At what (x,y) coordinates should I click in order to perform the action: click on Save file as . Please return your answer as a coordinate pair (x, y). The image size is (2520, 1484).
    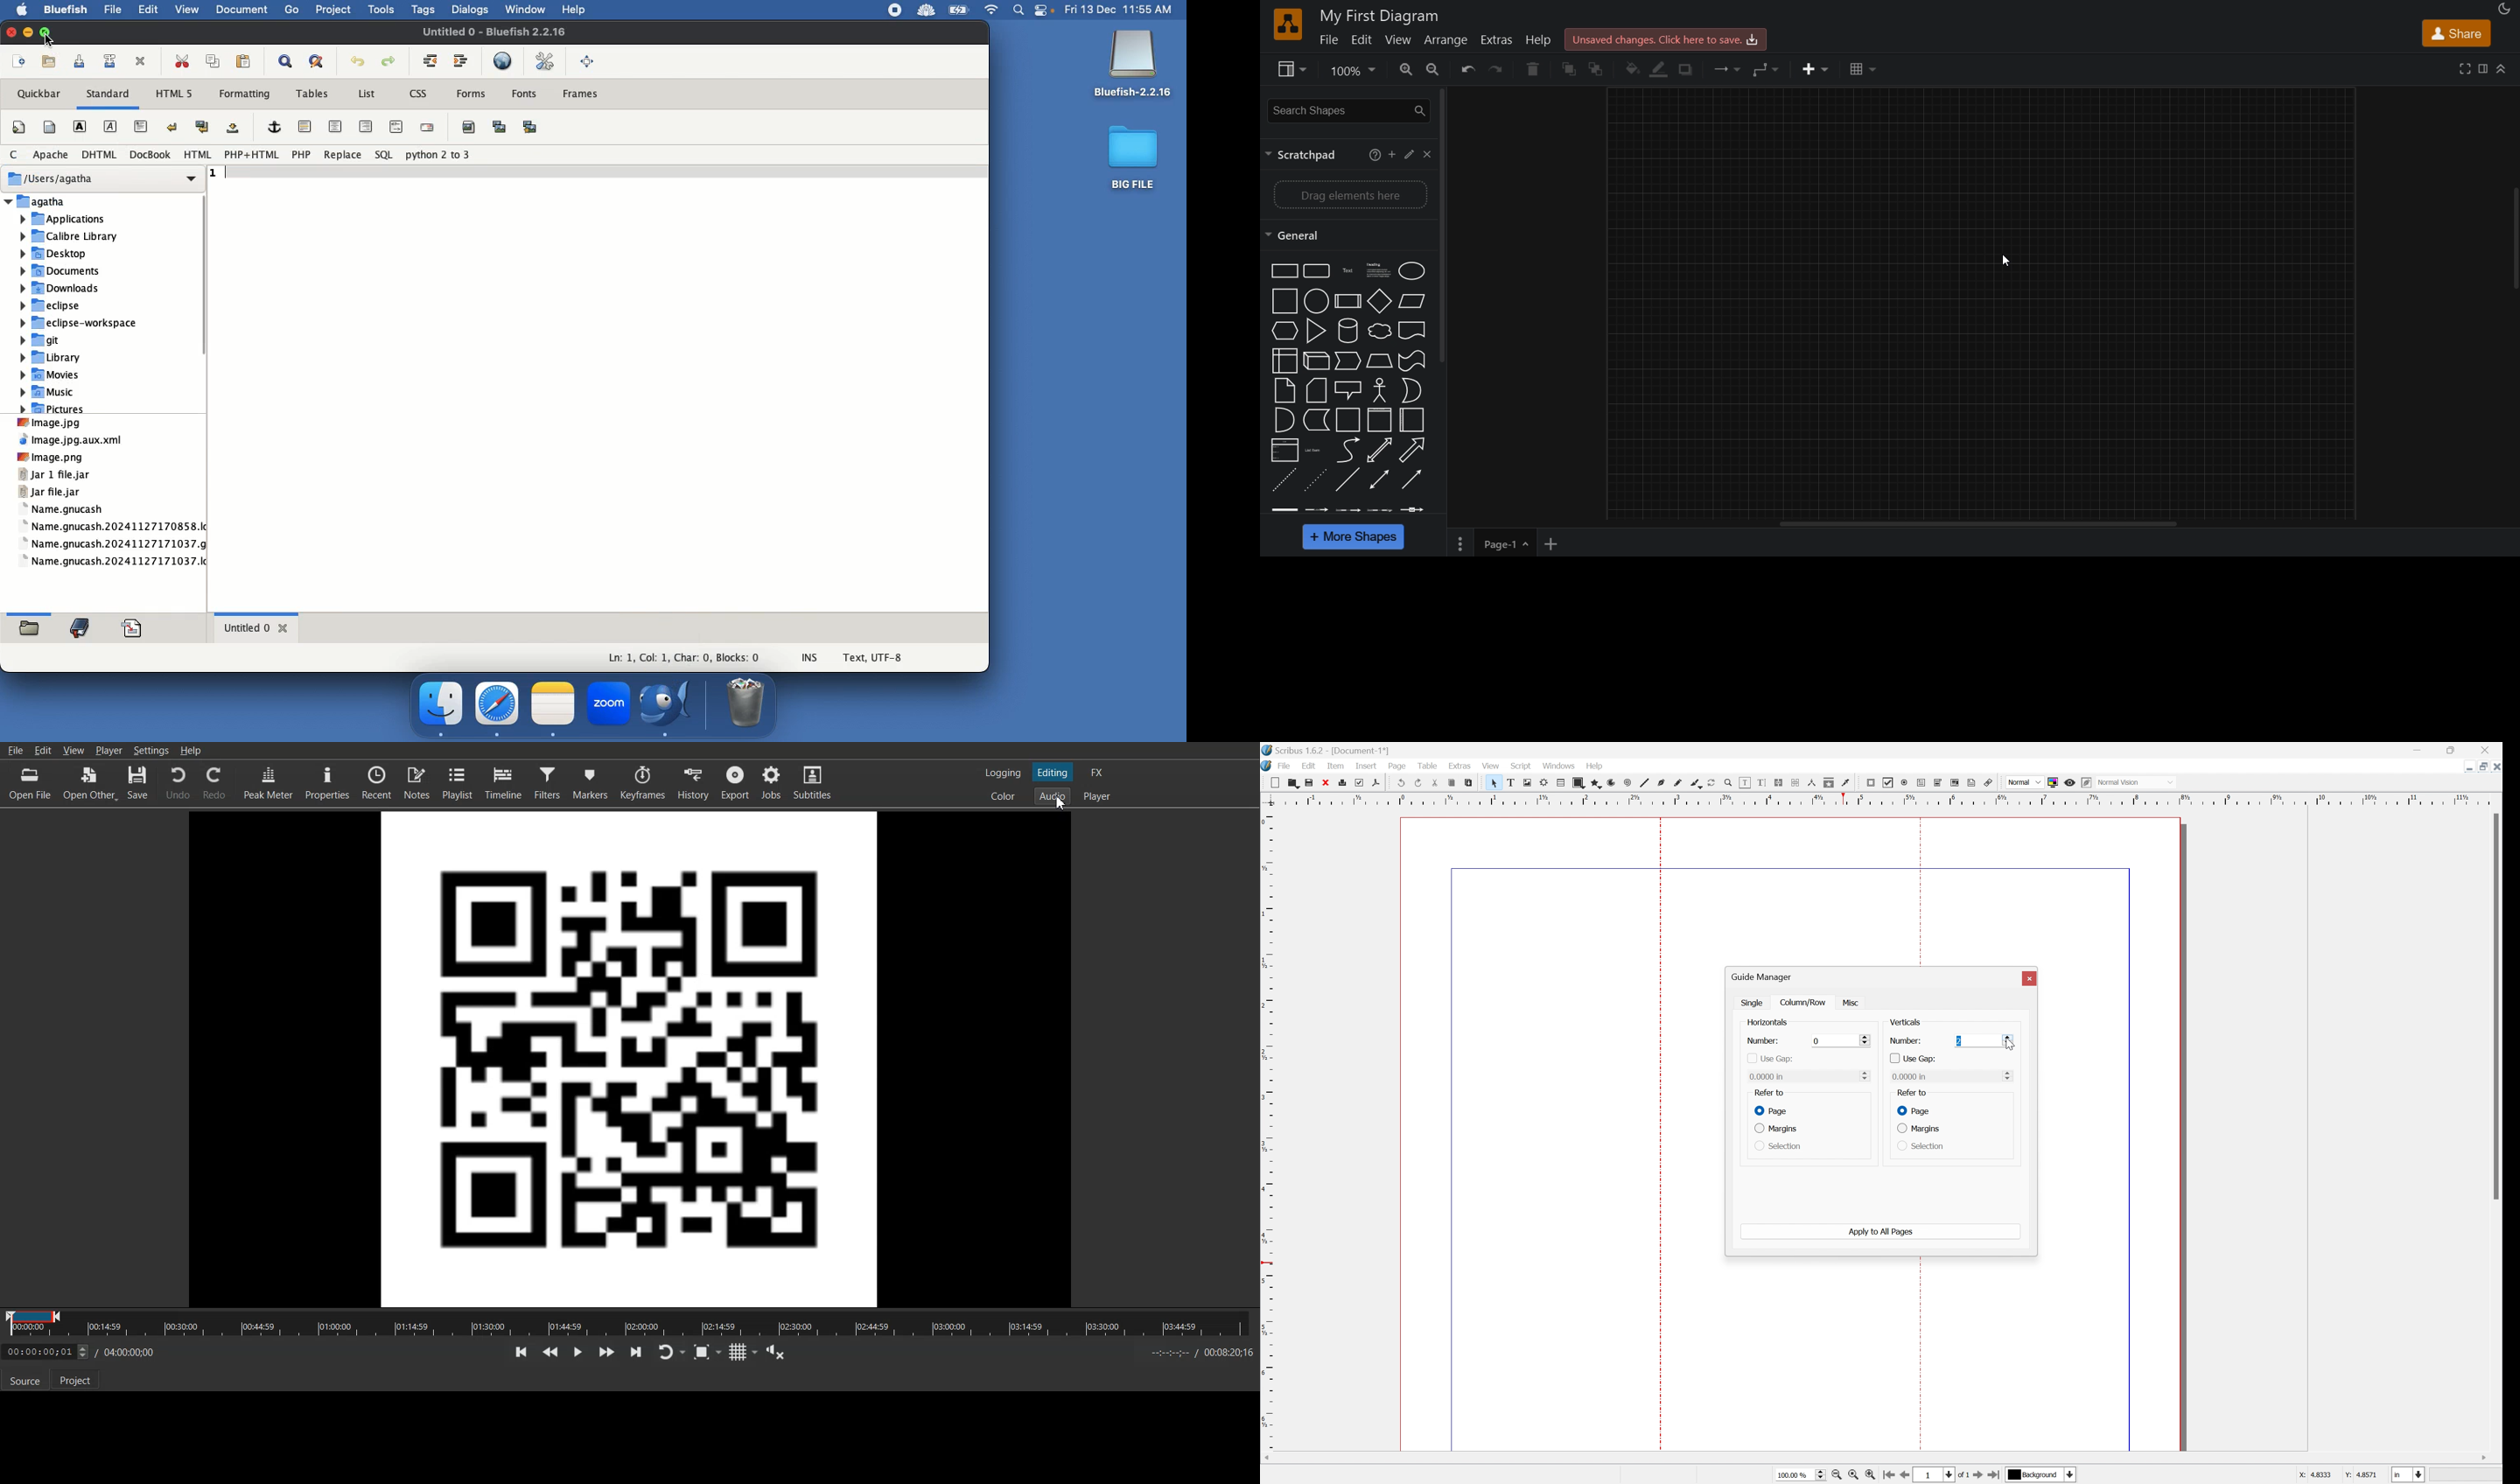
    Looking at the image, I should click on (108, 61).